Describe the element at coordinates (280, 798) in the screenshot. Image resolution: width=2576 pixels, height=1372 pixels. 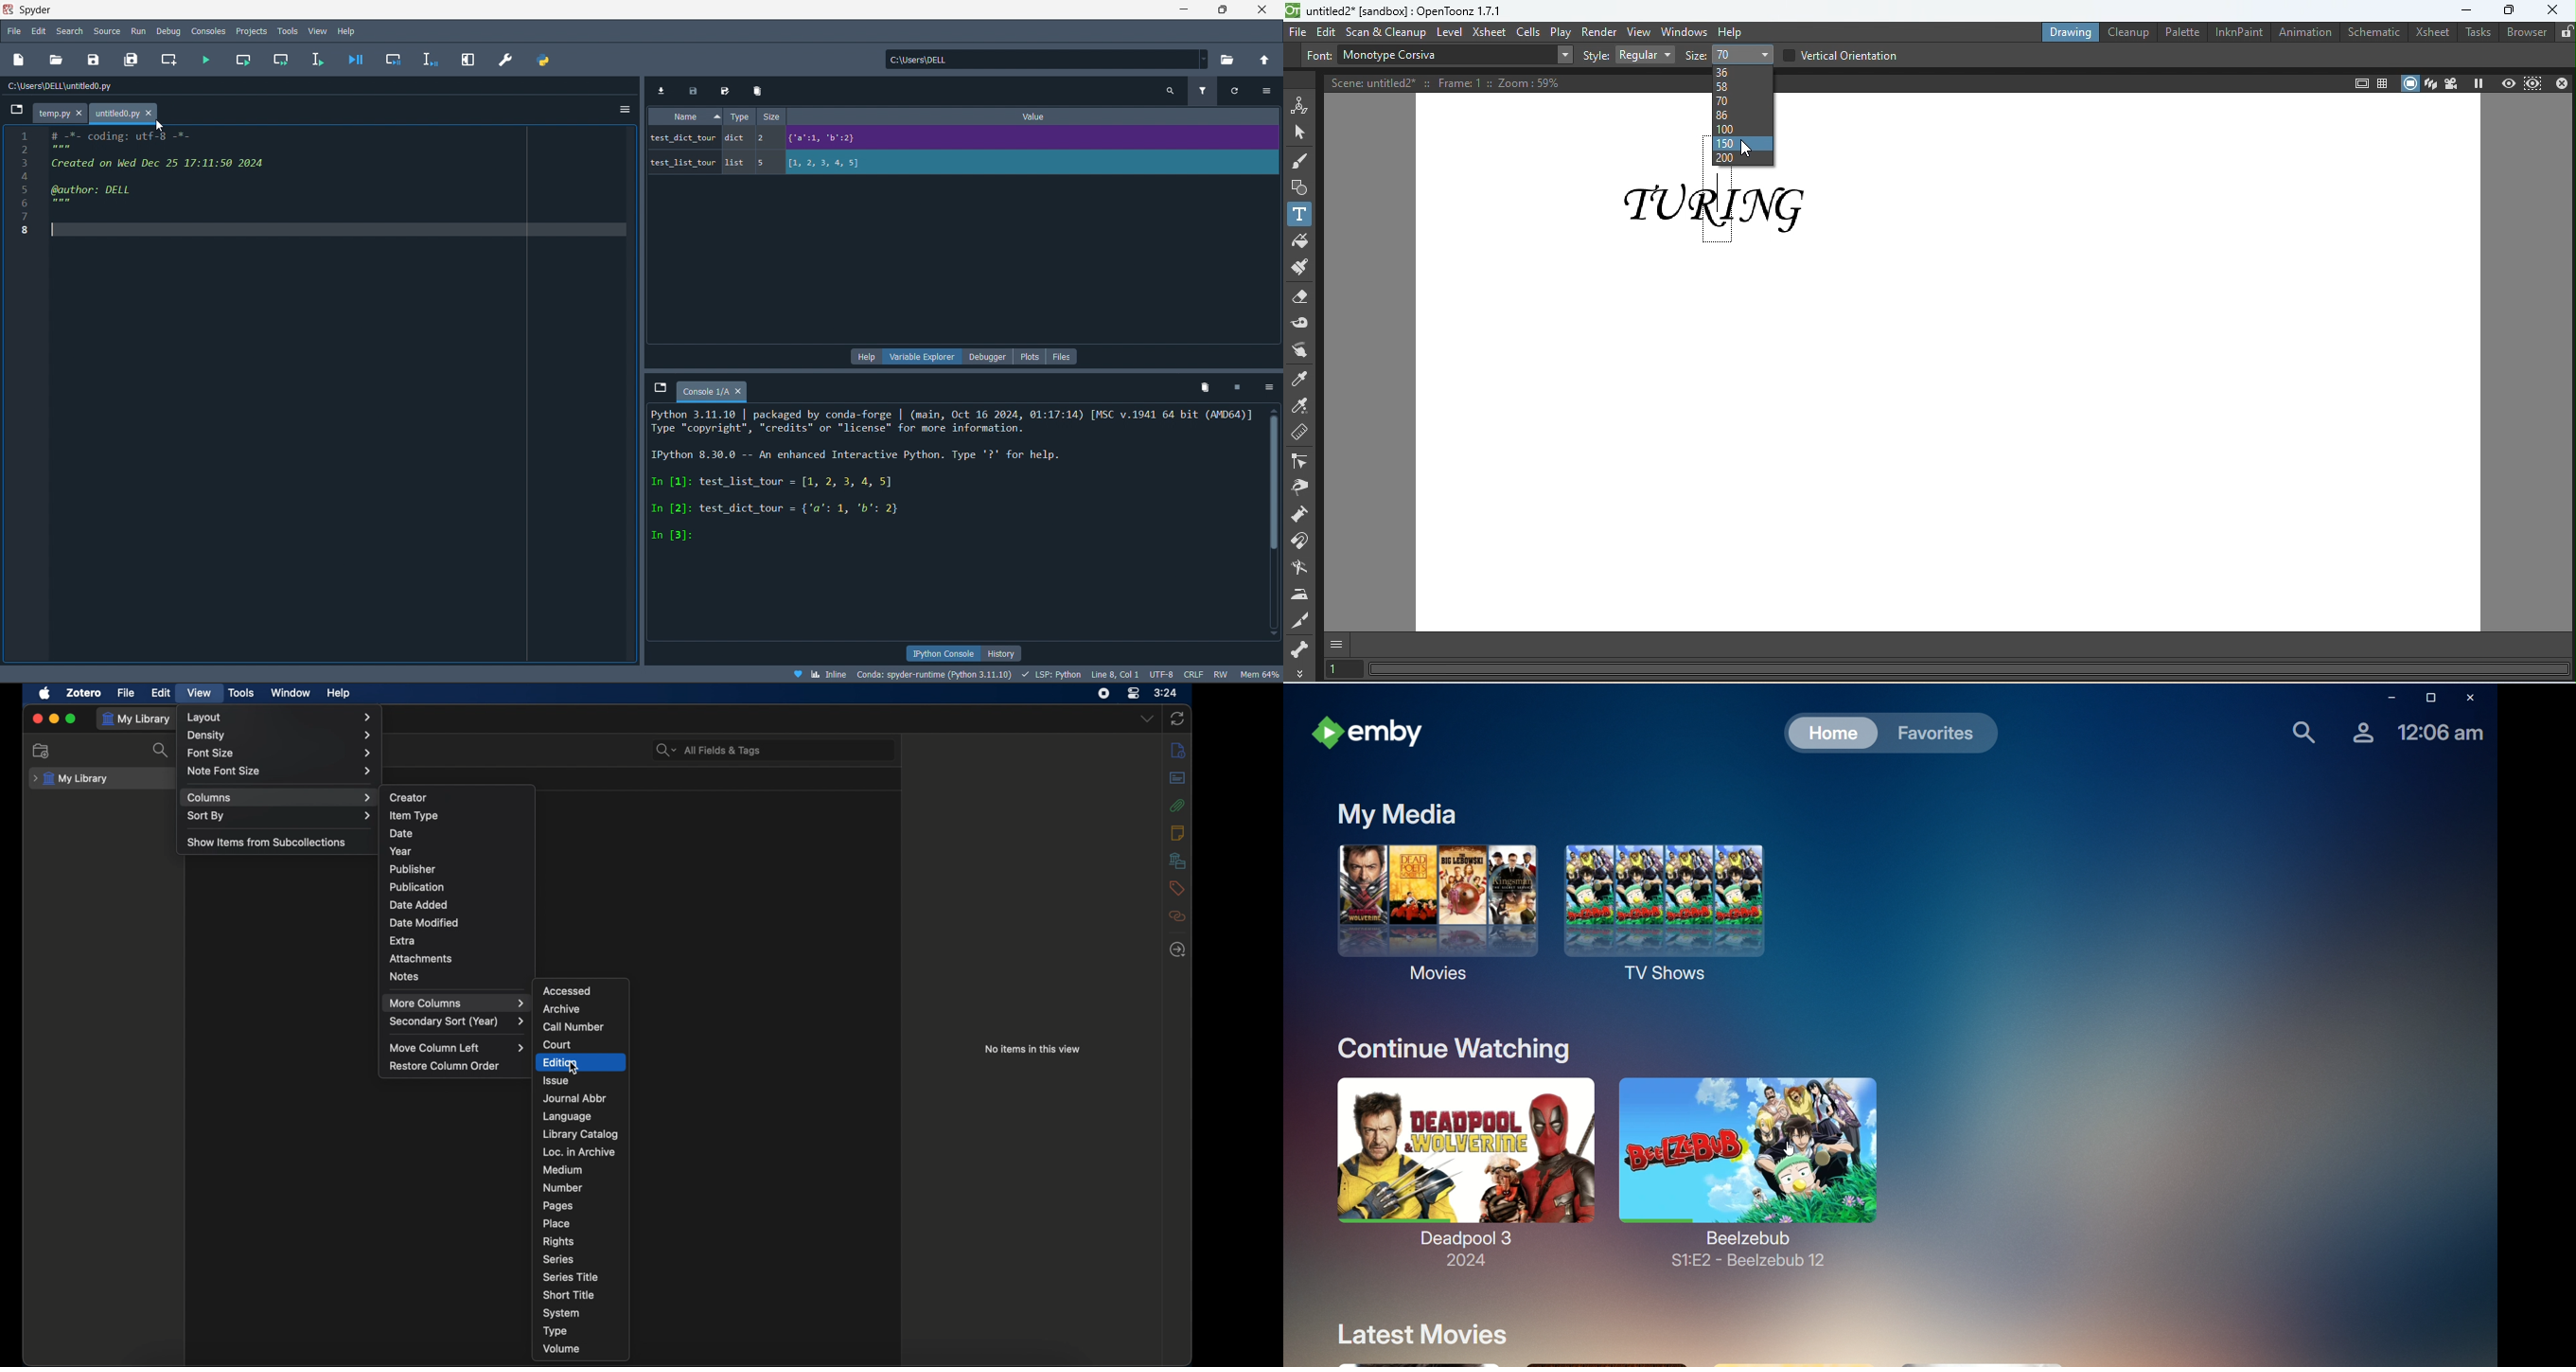
I see `columns` at that location.